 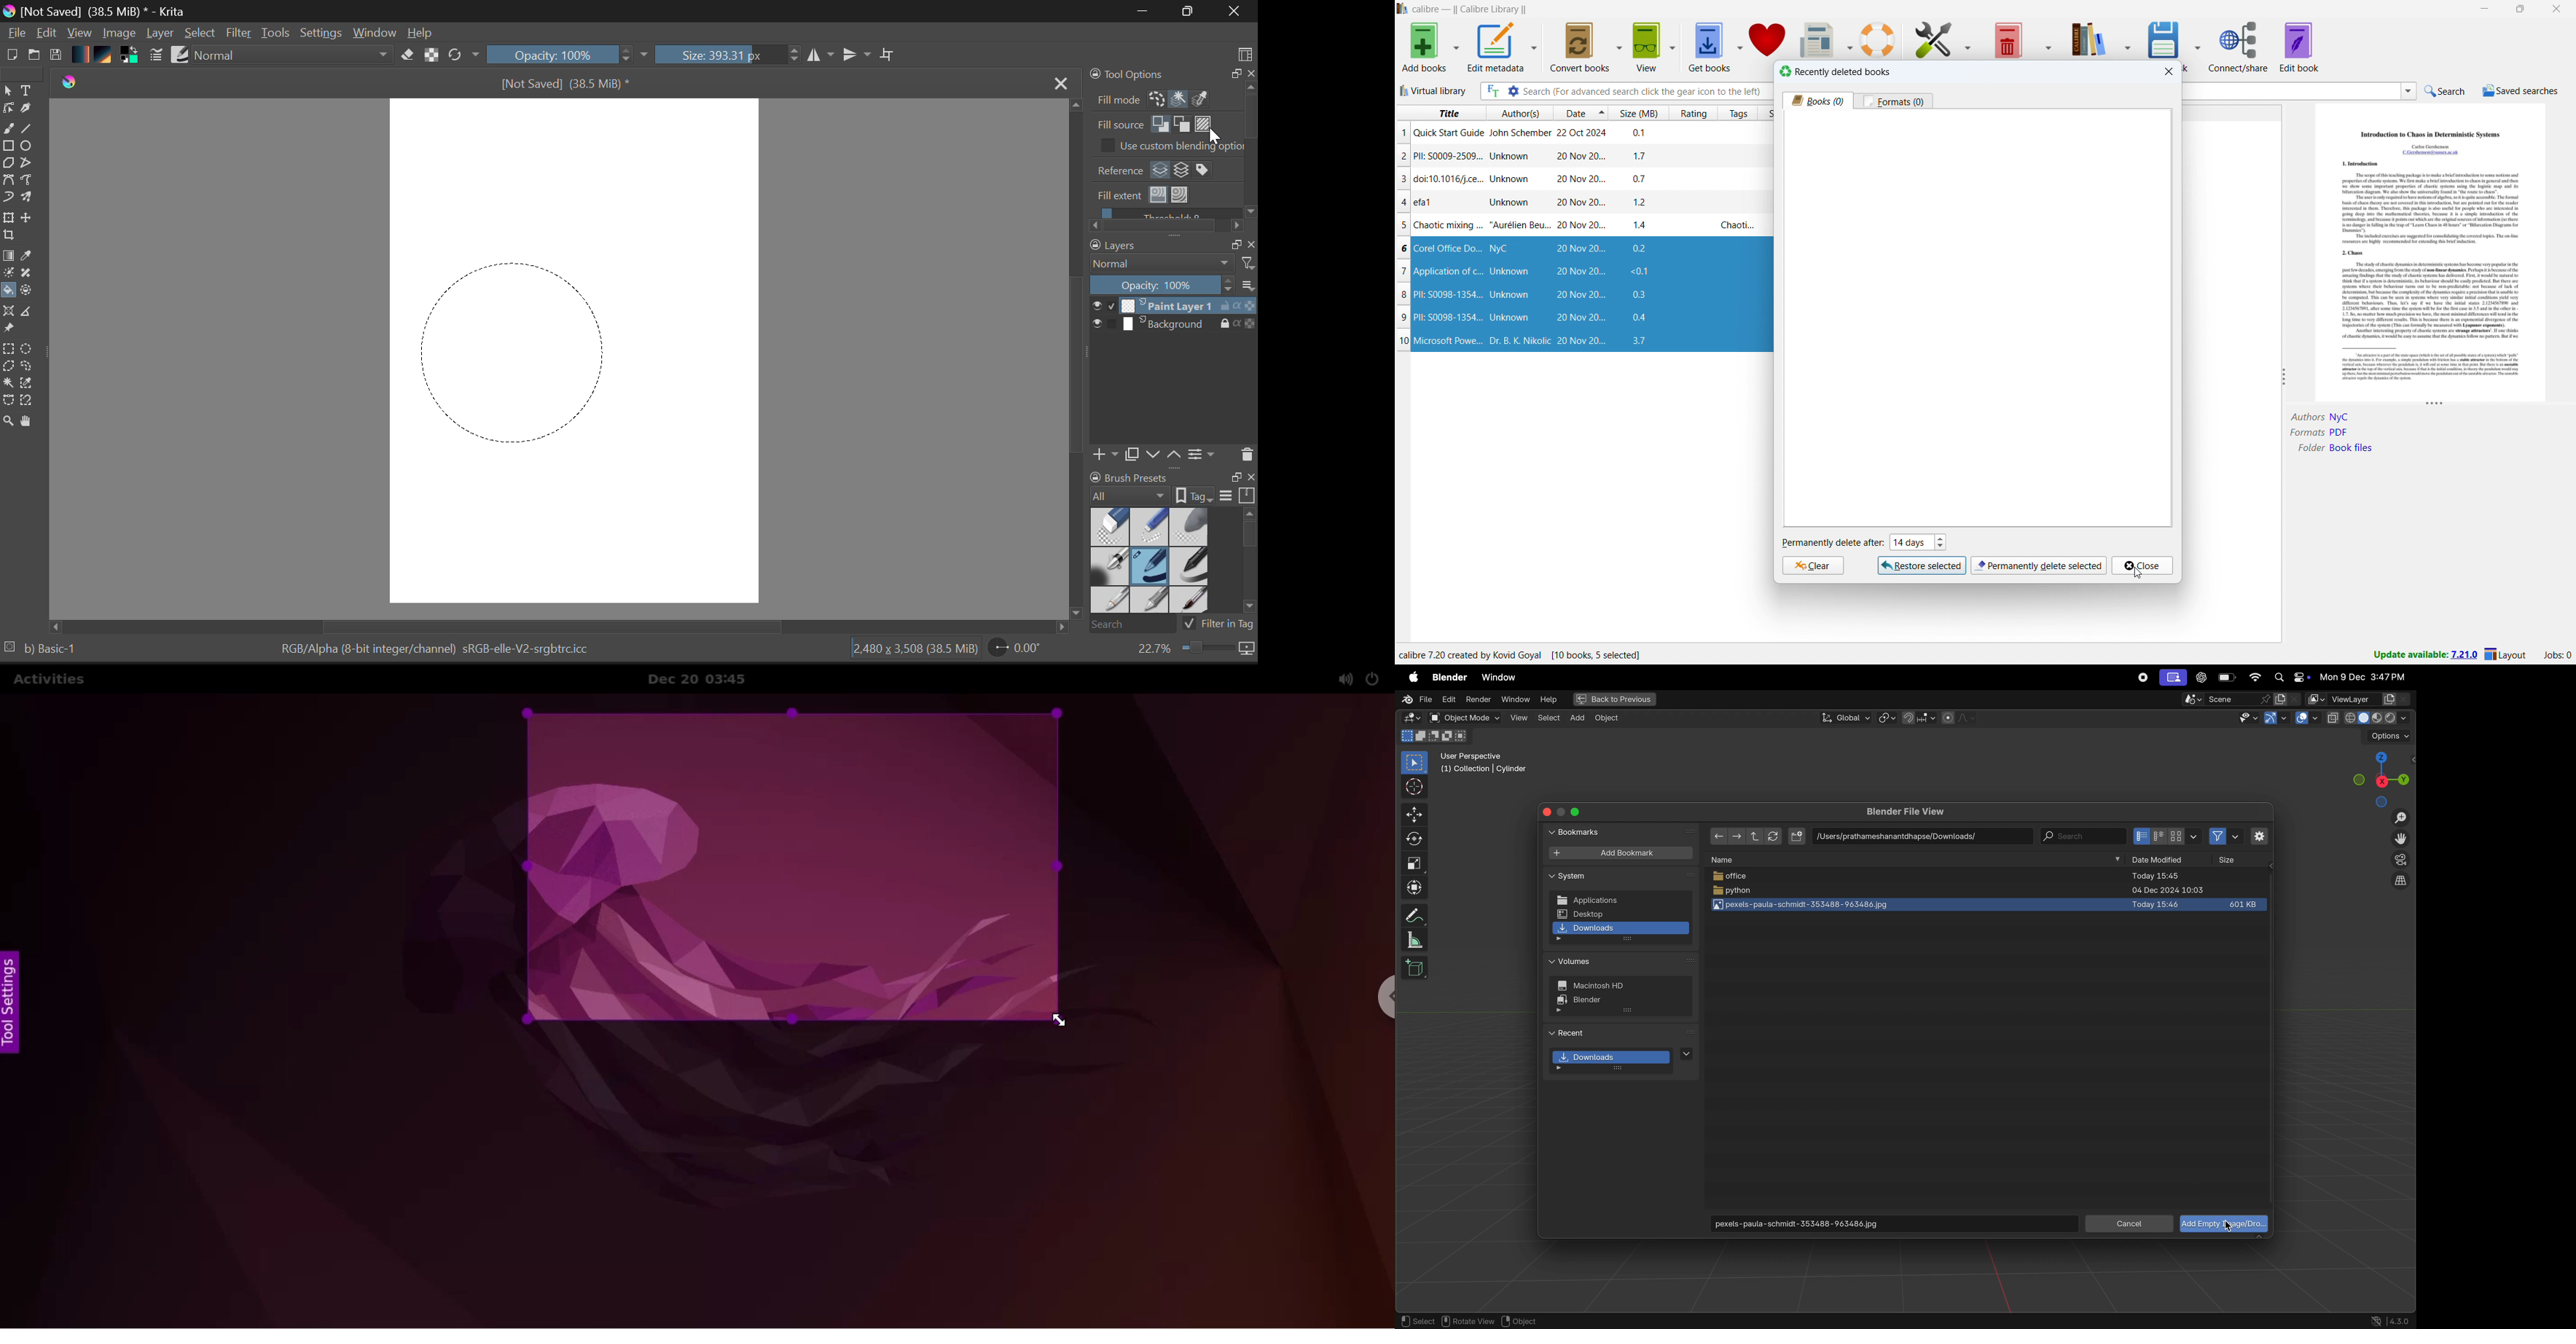 What do you see at coordinates (2359, 699) in the screenshot?
I see `Viewlayer` at bounding box center [2359, 699].